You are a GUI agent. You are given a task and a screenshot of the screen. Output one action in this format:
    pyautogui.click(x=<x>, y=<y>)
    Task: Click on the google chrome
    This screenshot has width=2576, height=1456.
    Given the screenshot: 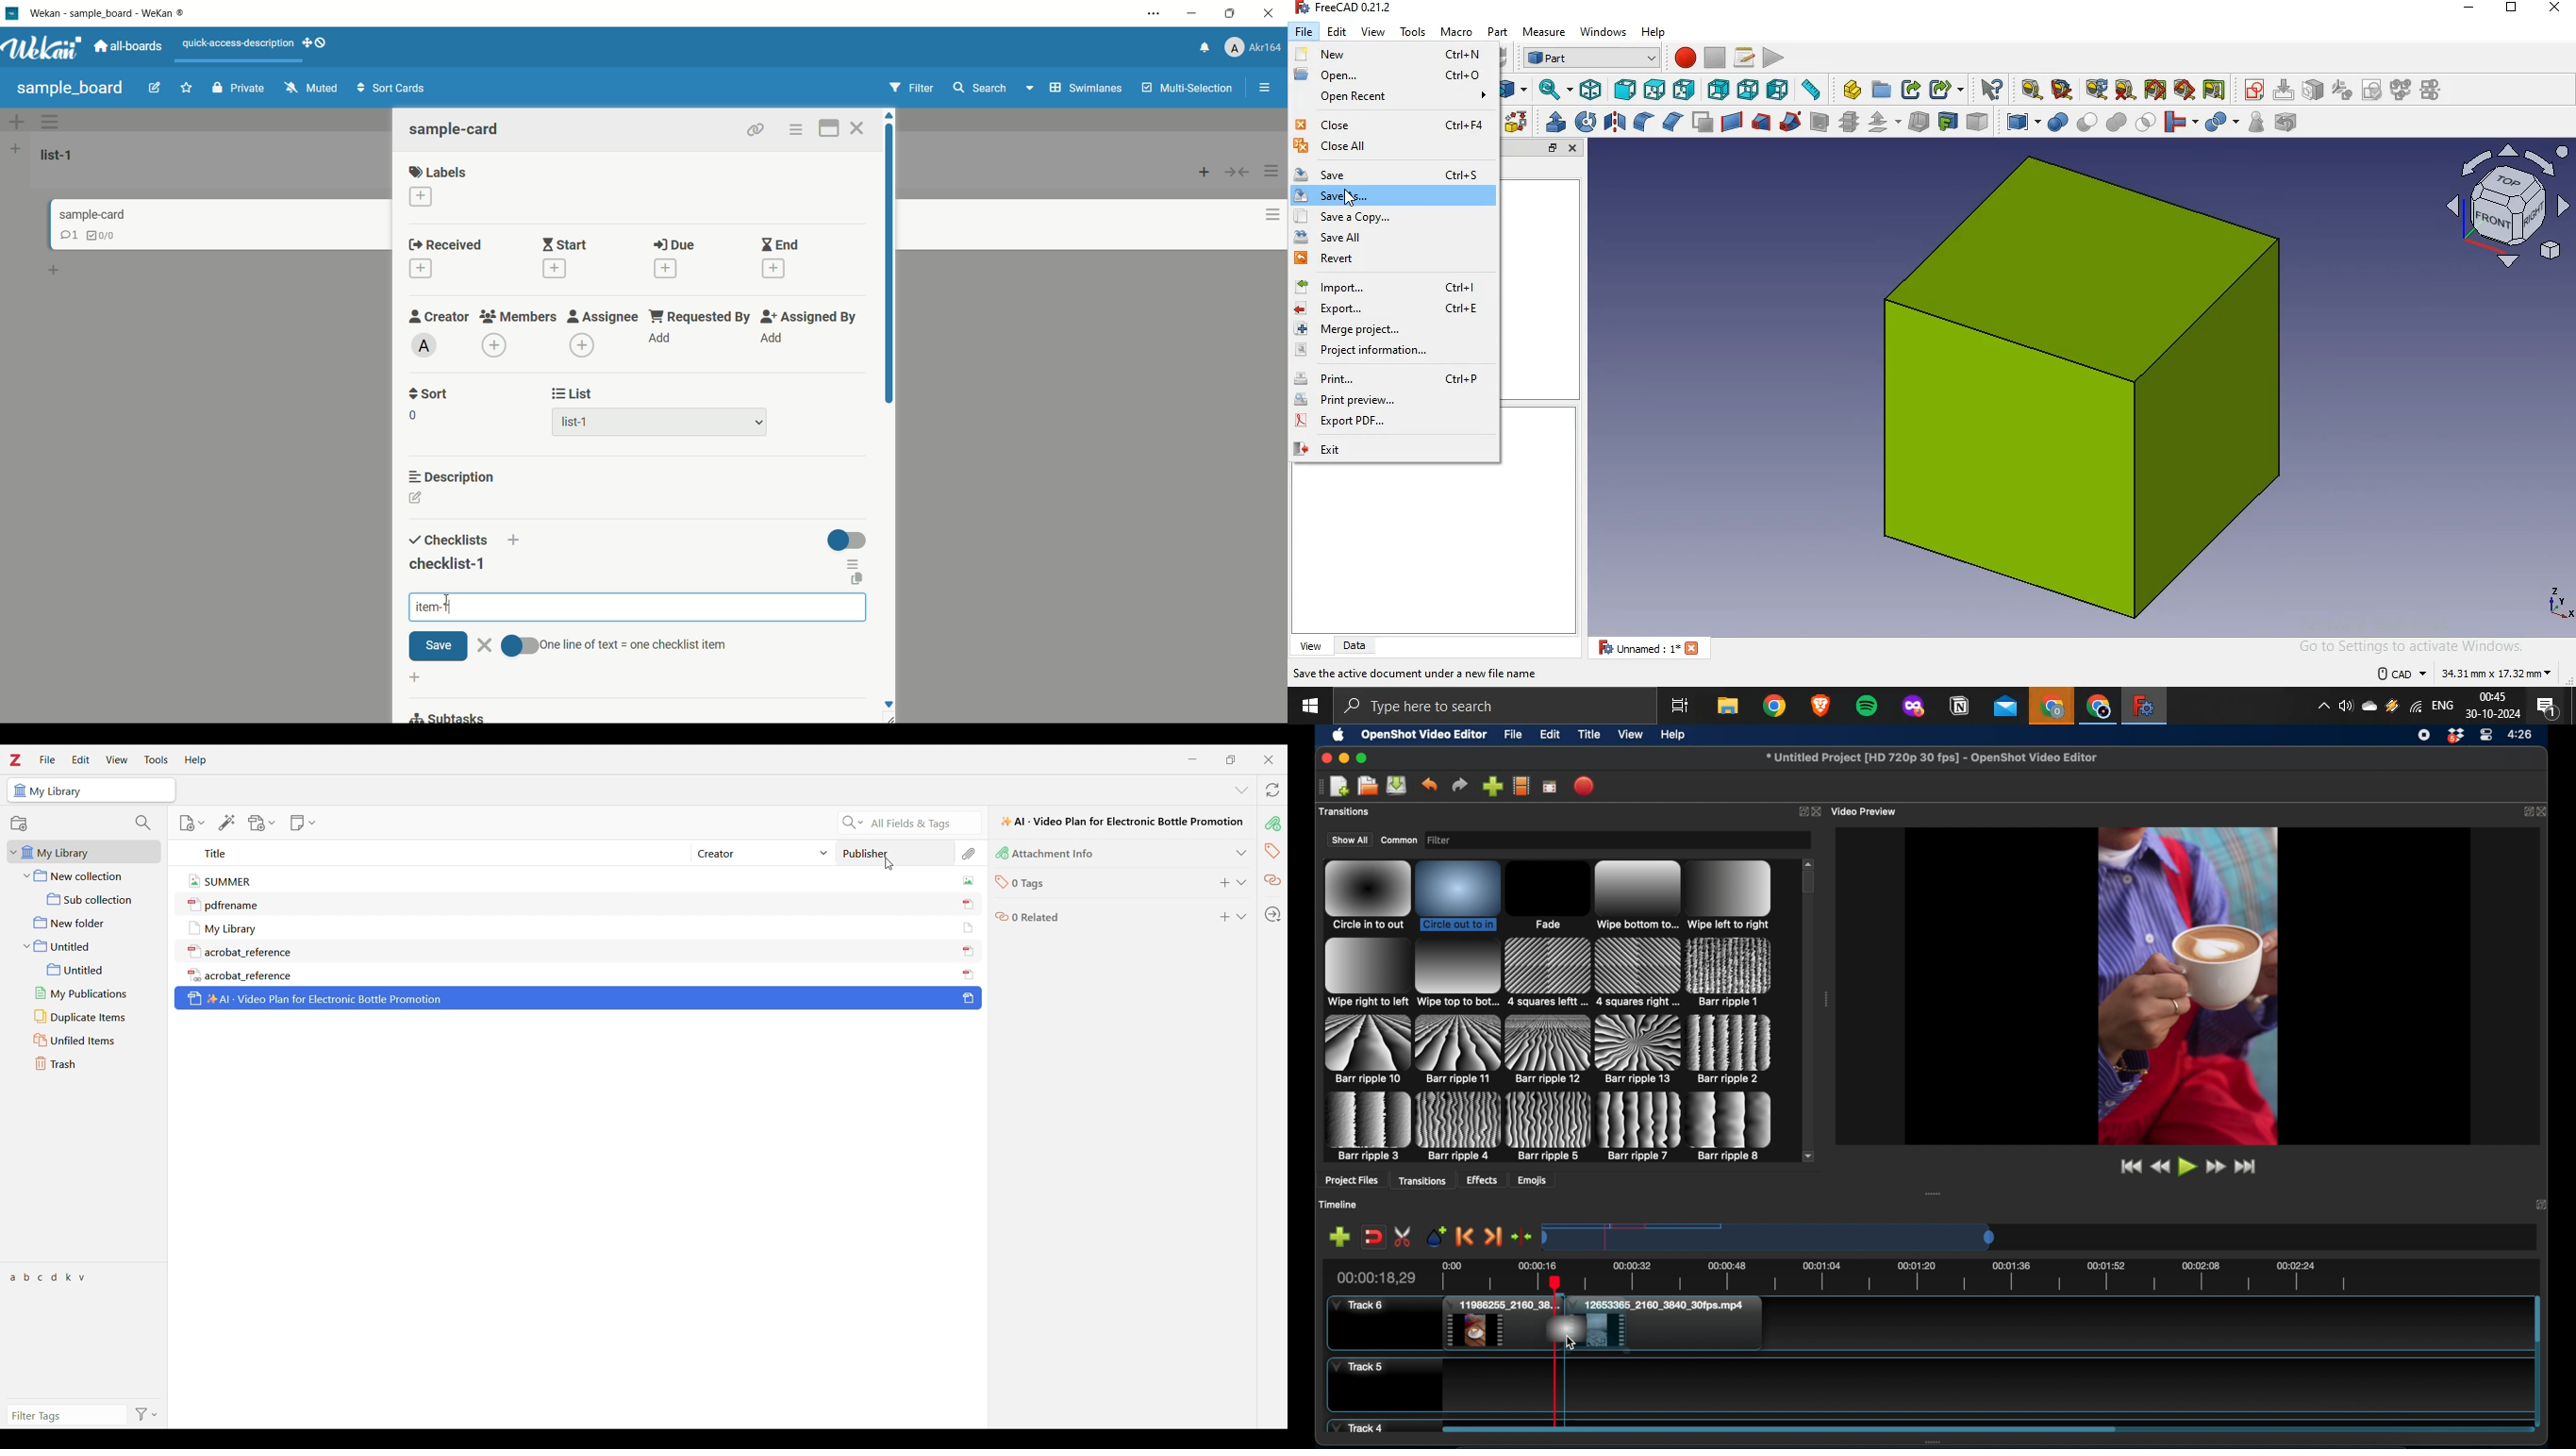 What is the action you would take?
    pyautogui.click(x=1774, y=706)
    